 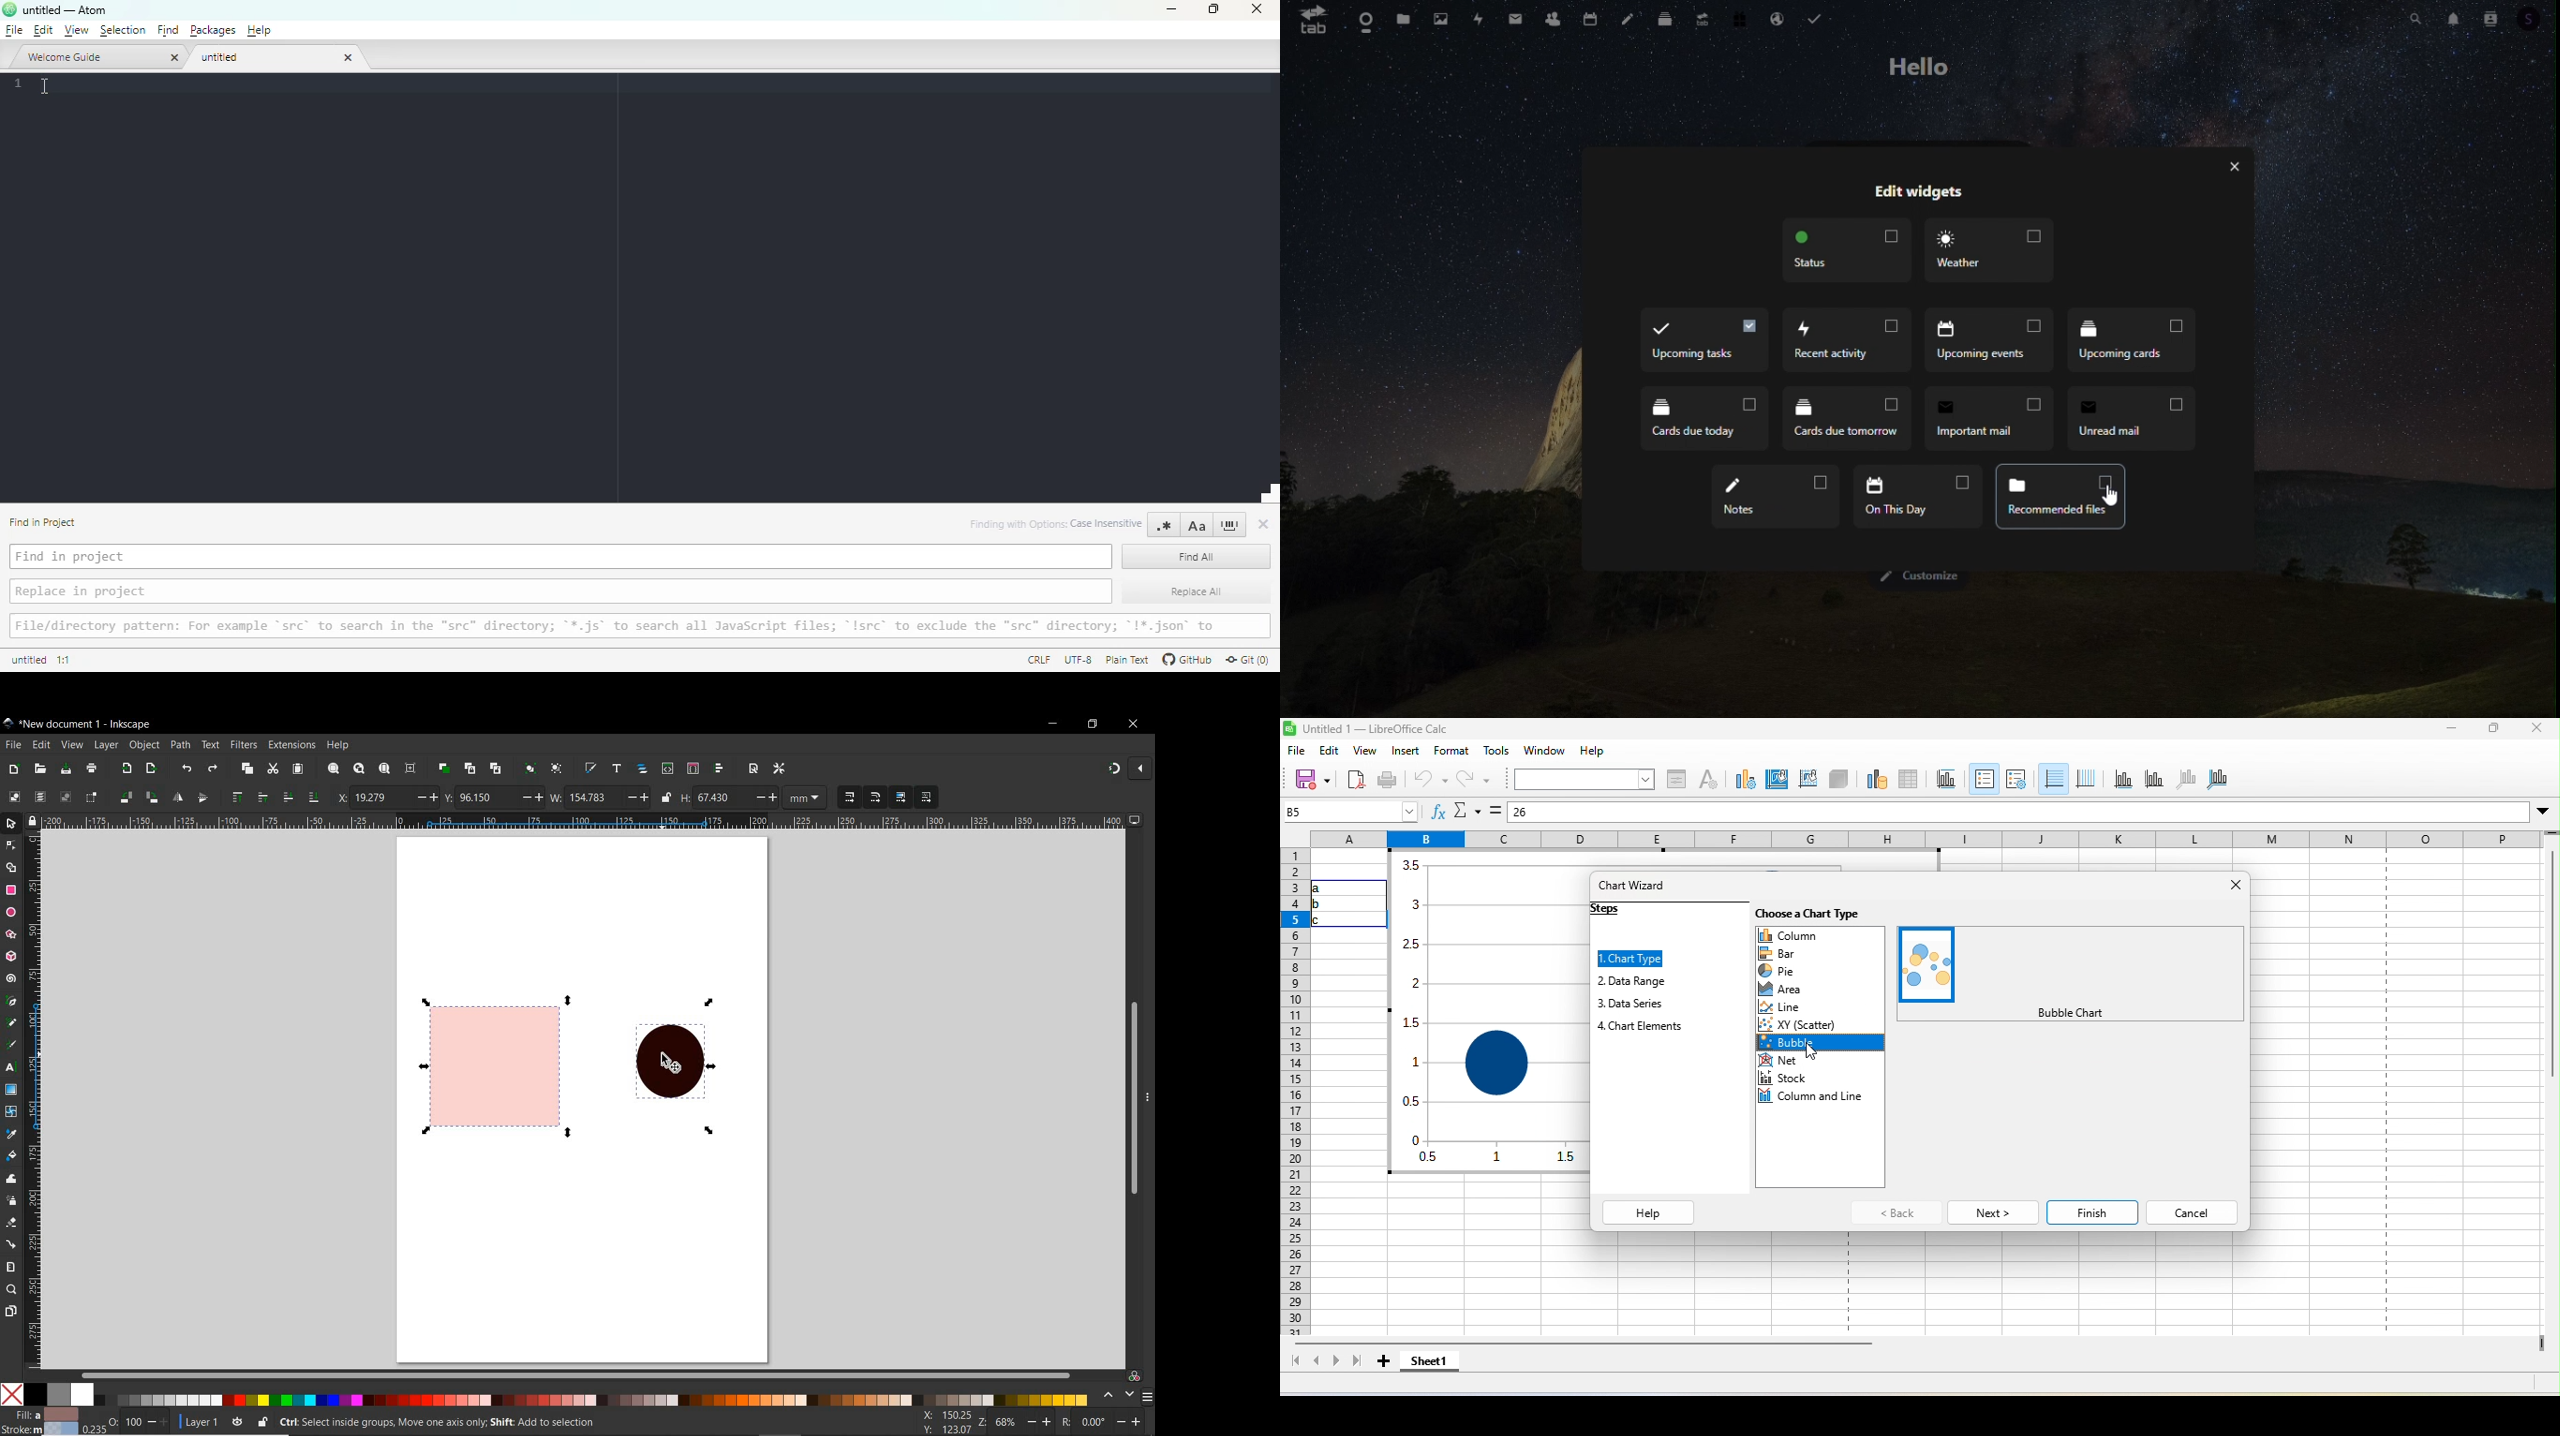 I want to click on git(0), so click(x=1249, y=661).